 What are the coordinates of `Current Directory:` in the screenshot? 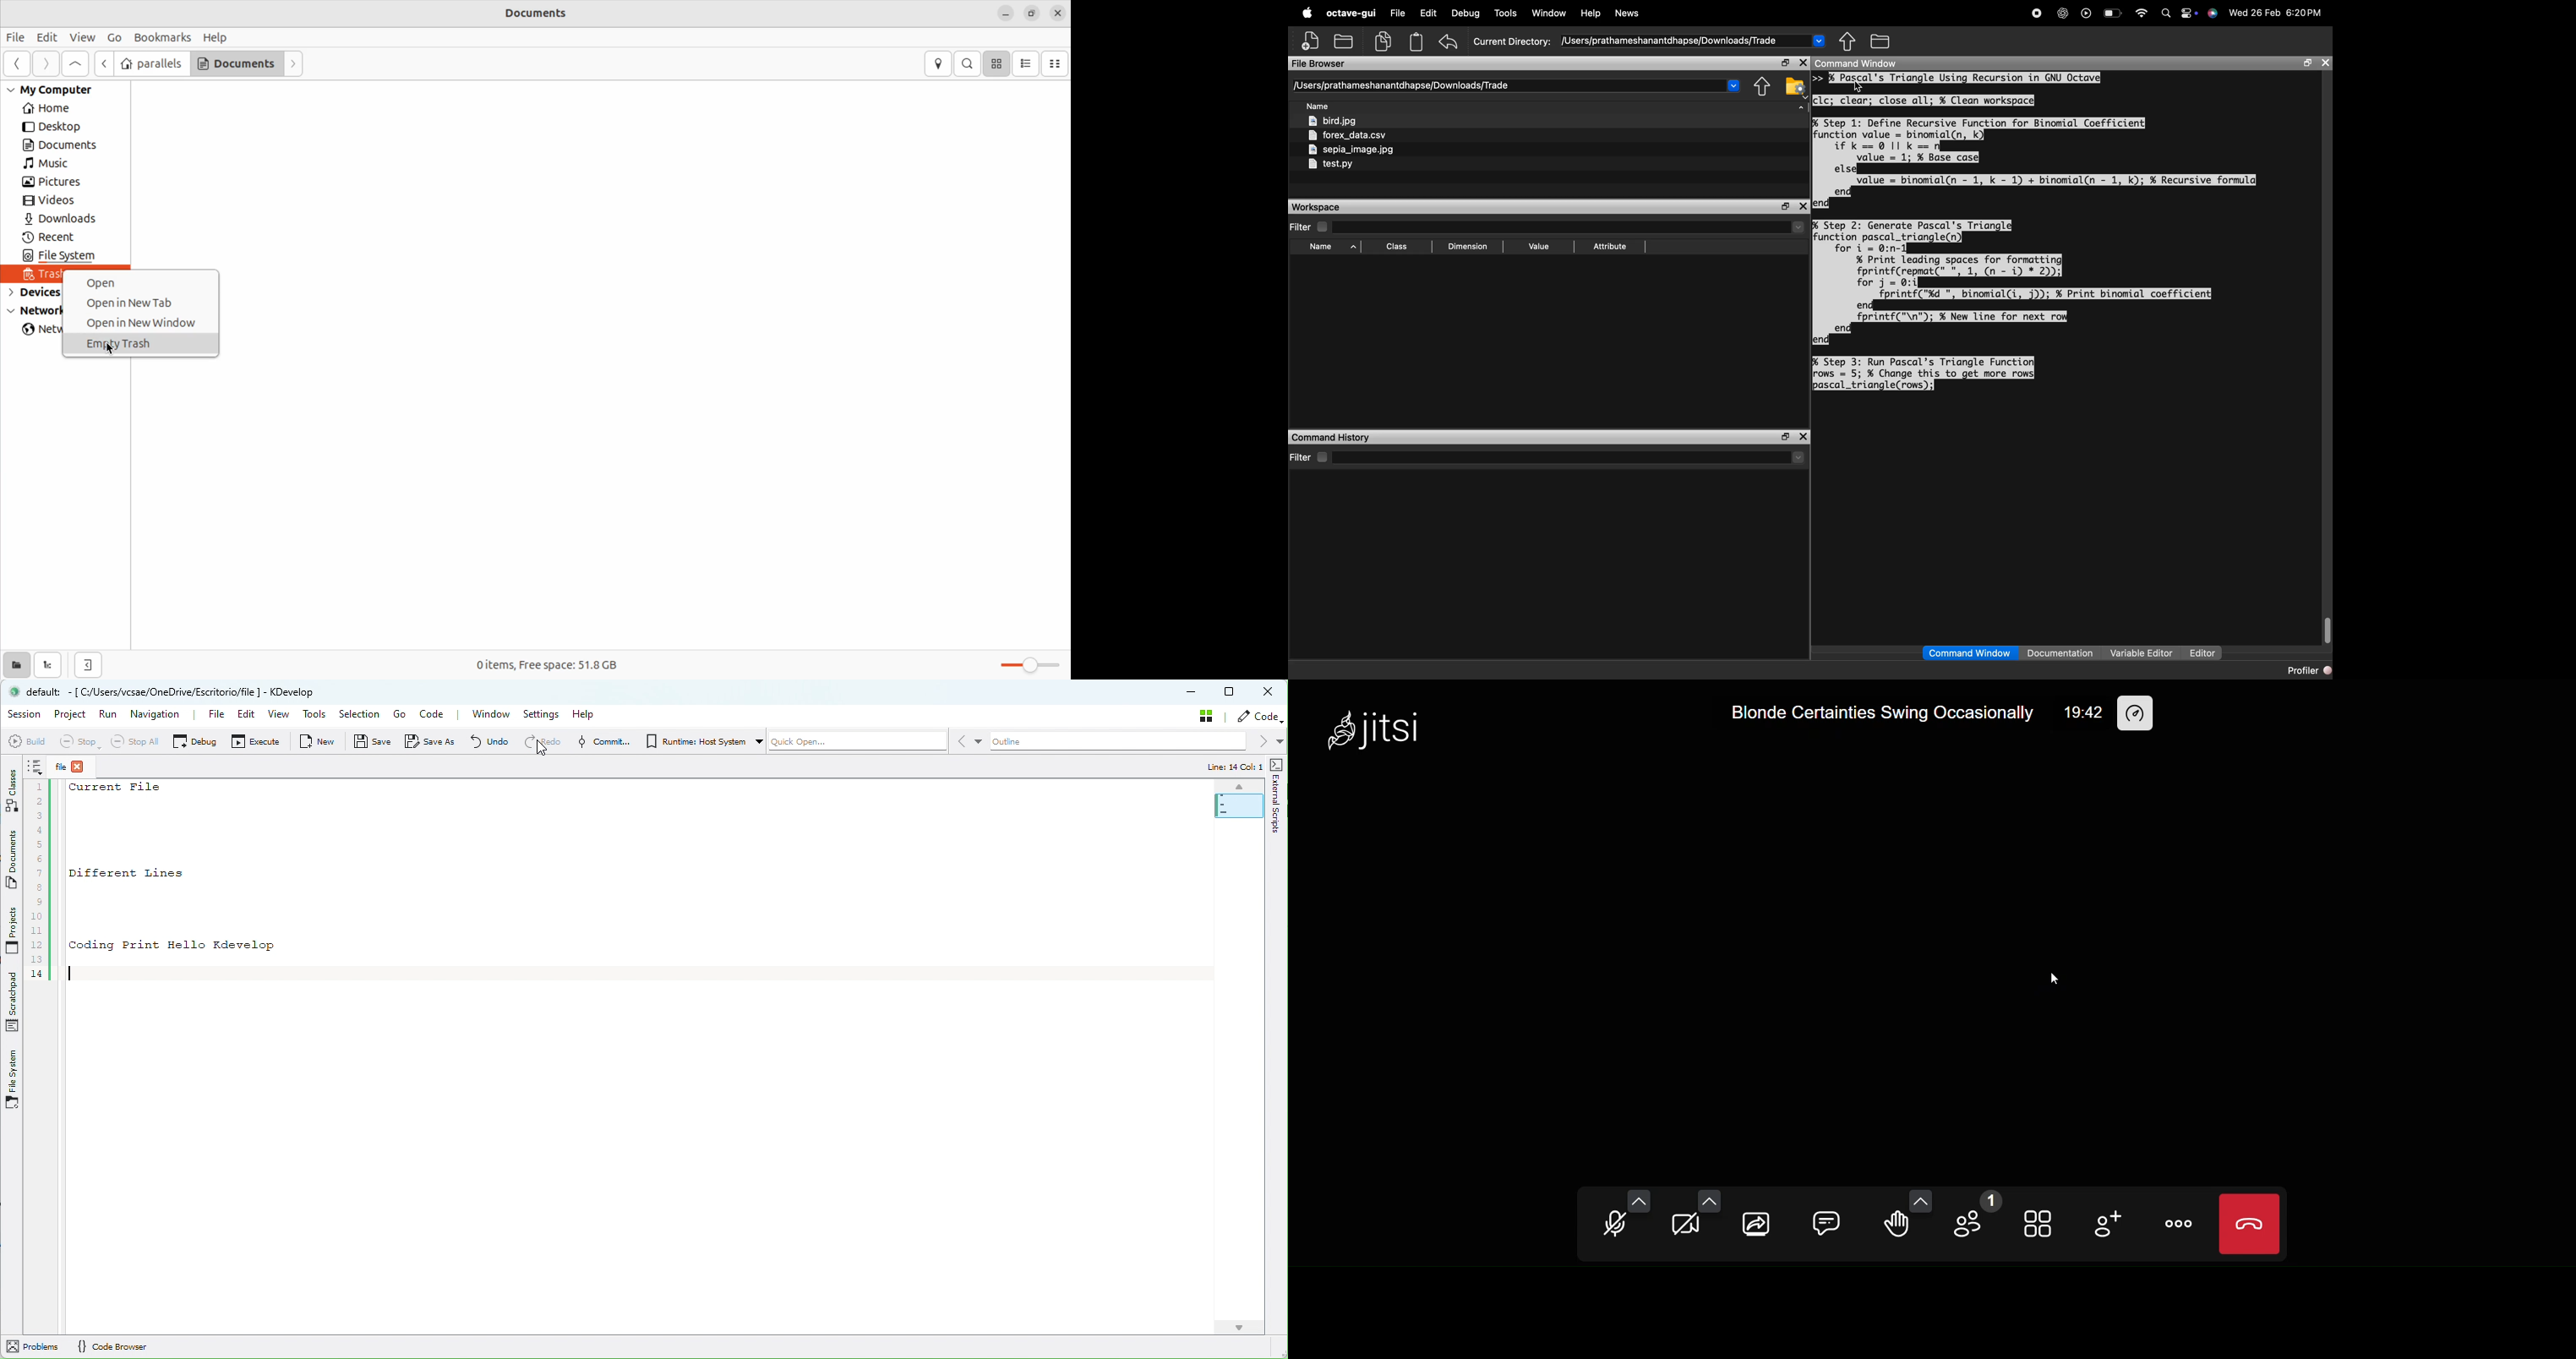 It's located at (1512, 42).